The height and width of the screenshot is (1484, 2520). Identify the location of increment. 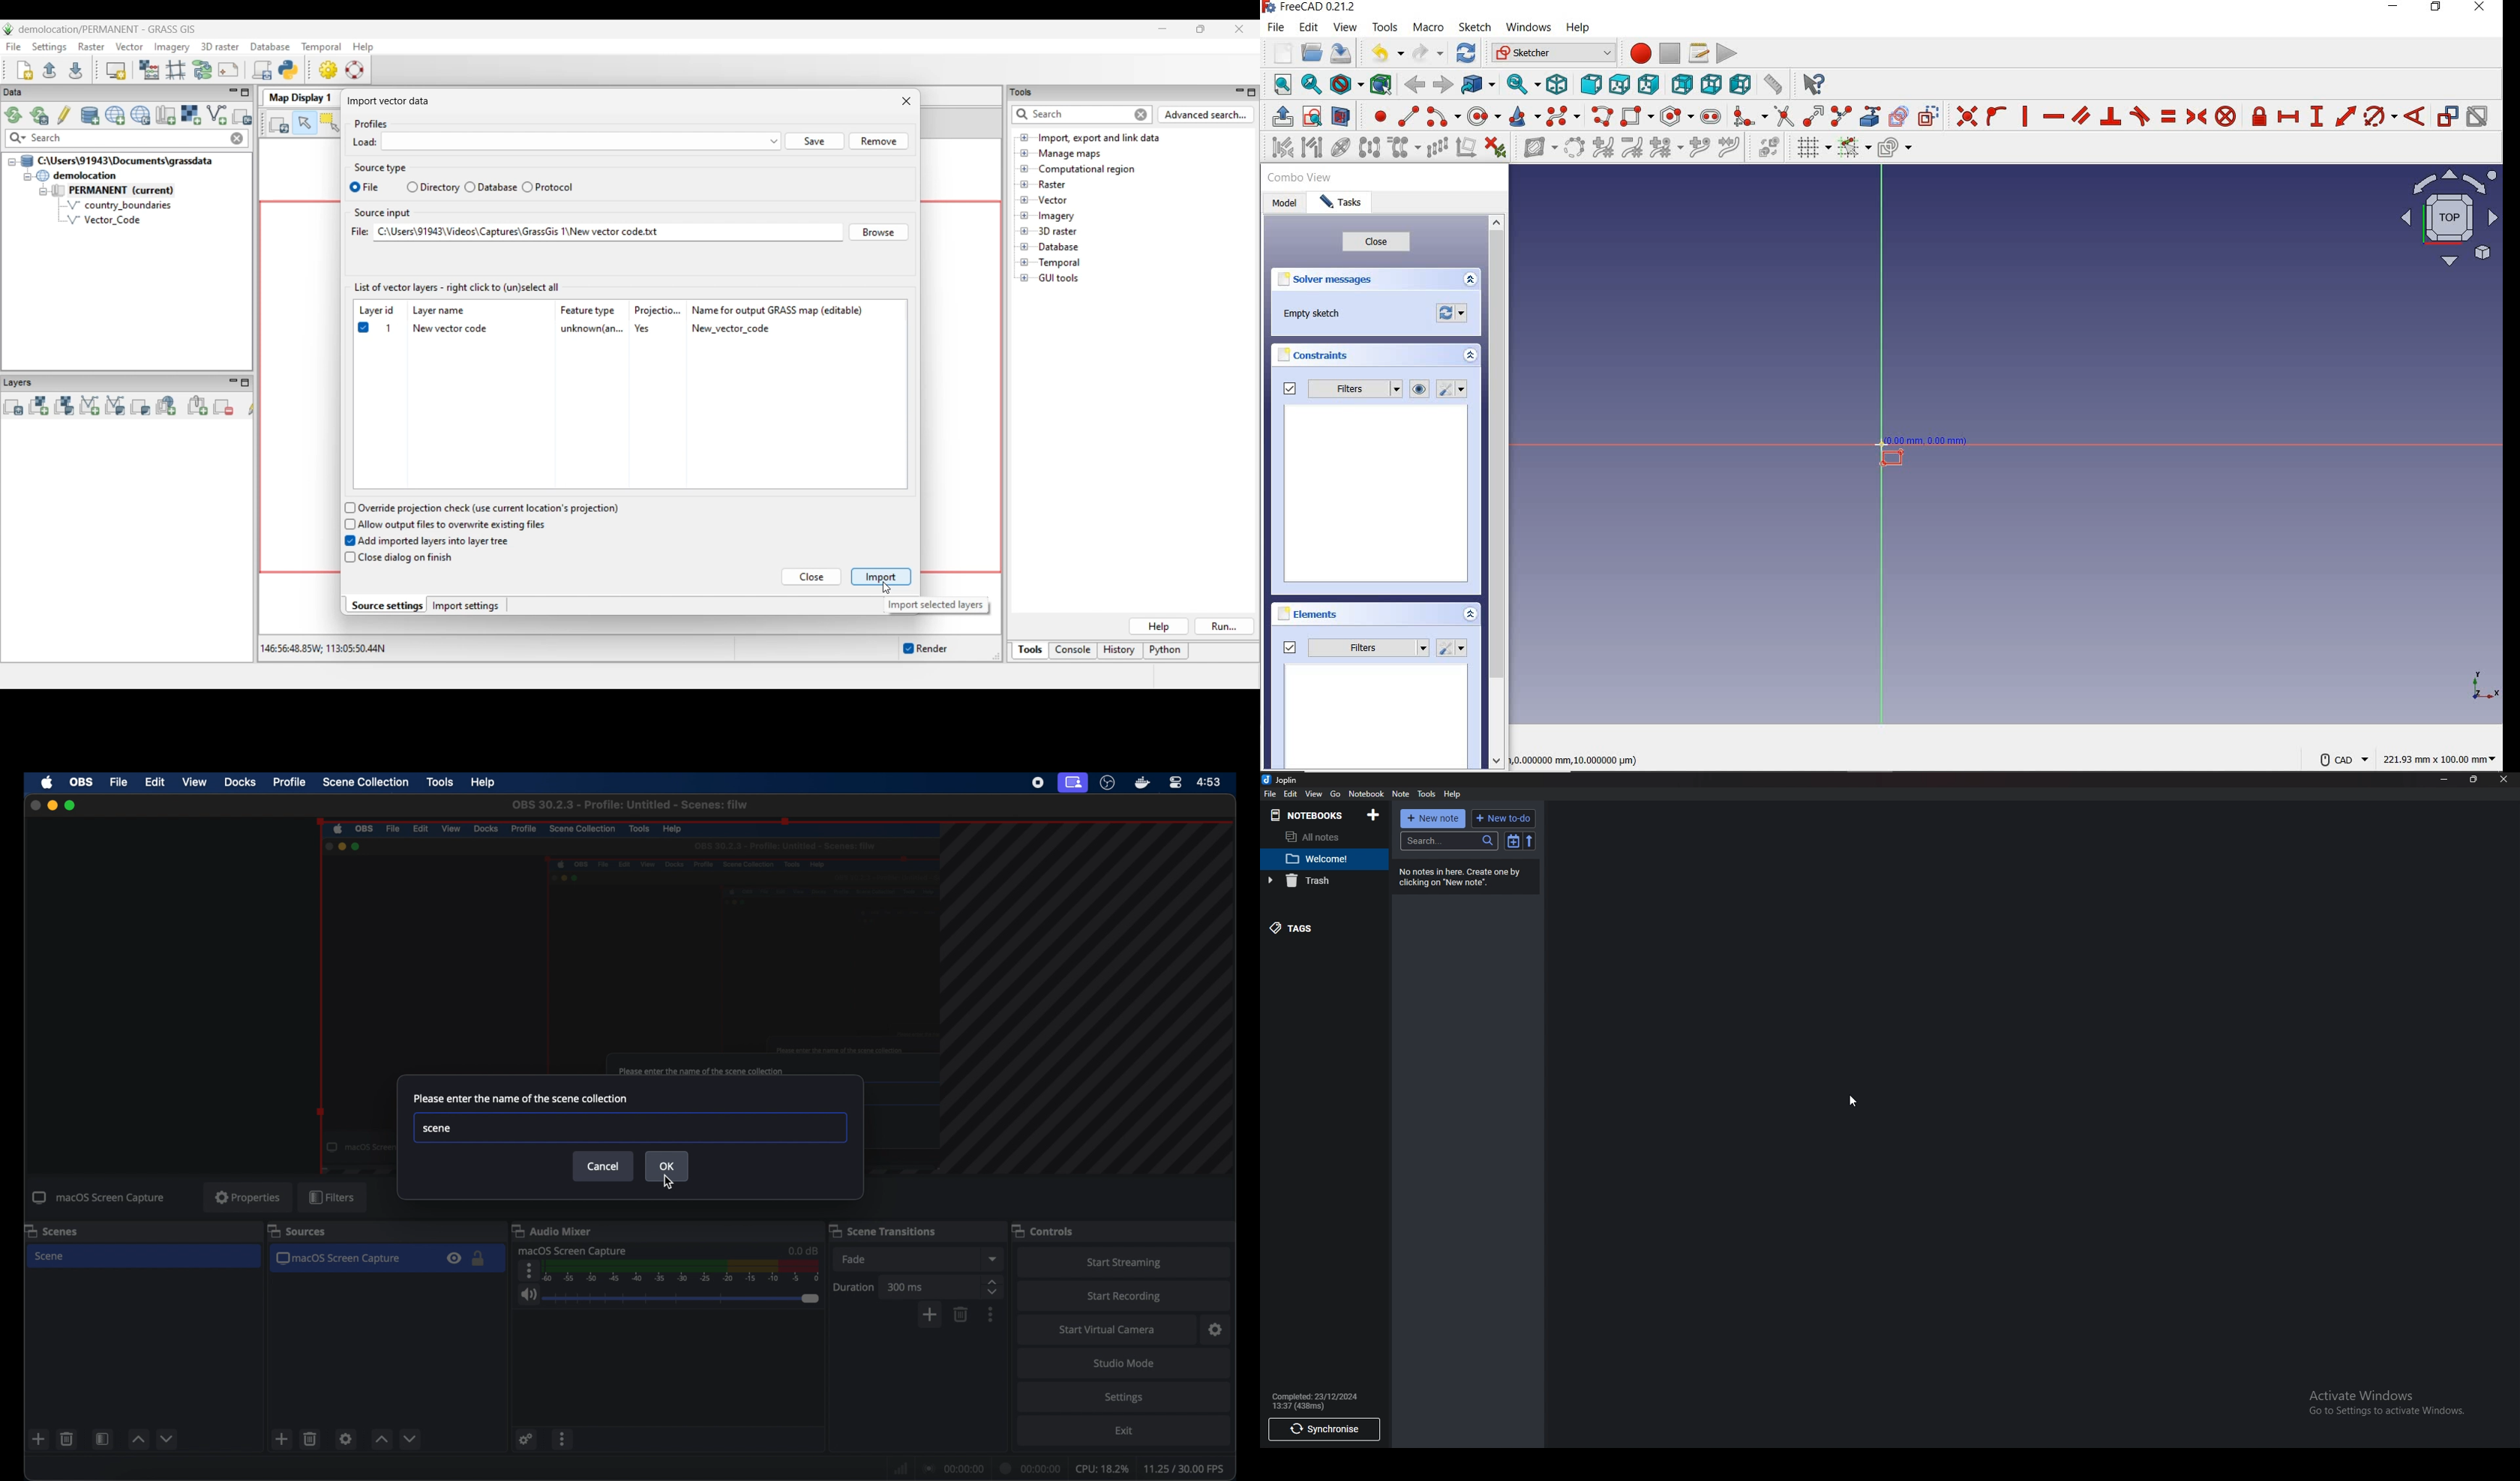
(381, 1440).